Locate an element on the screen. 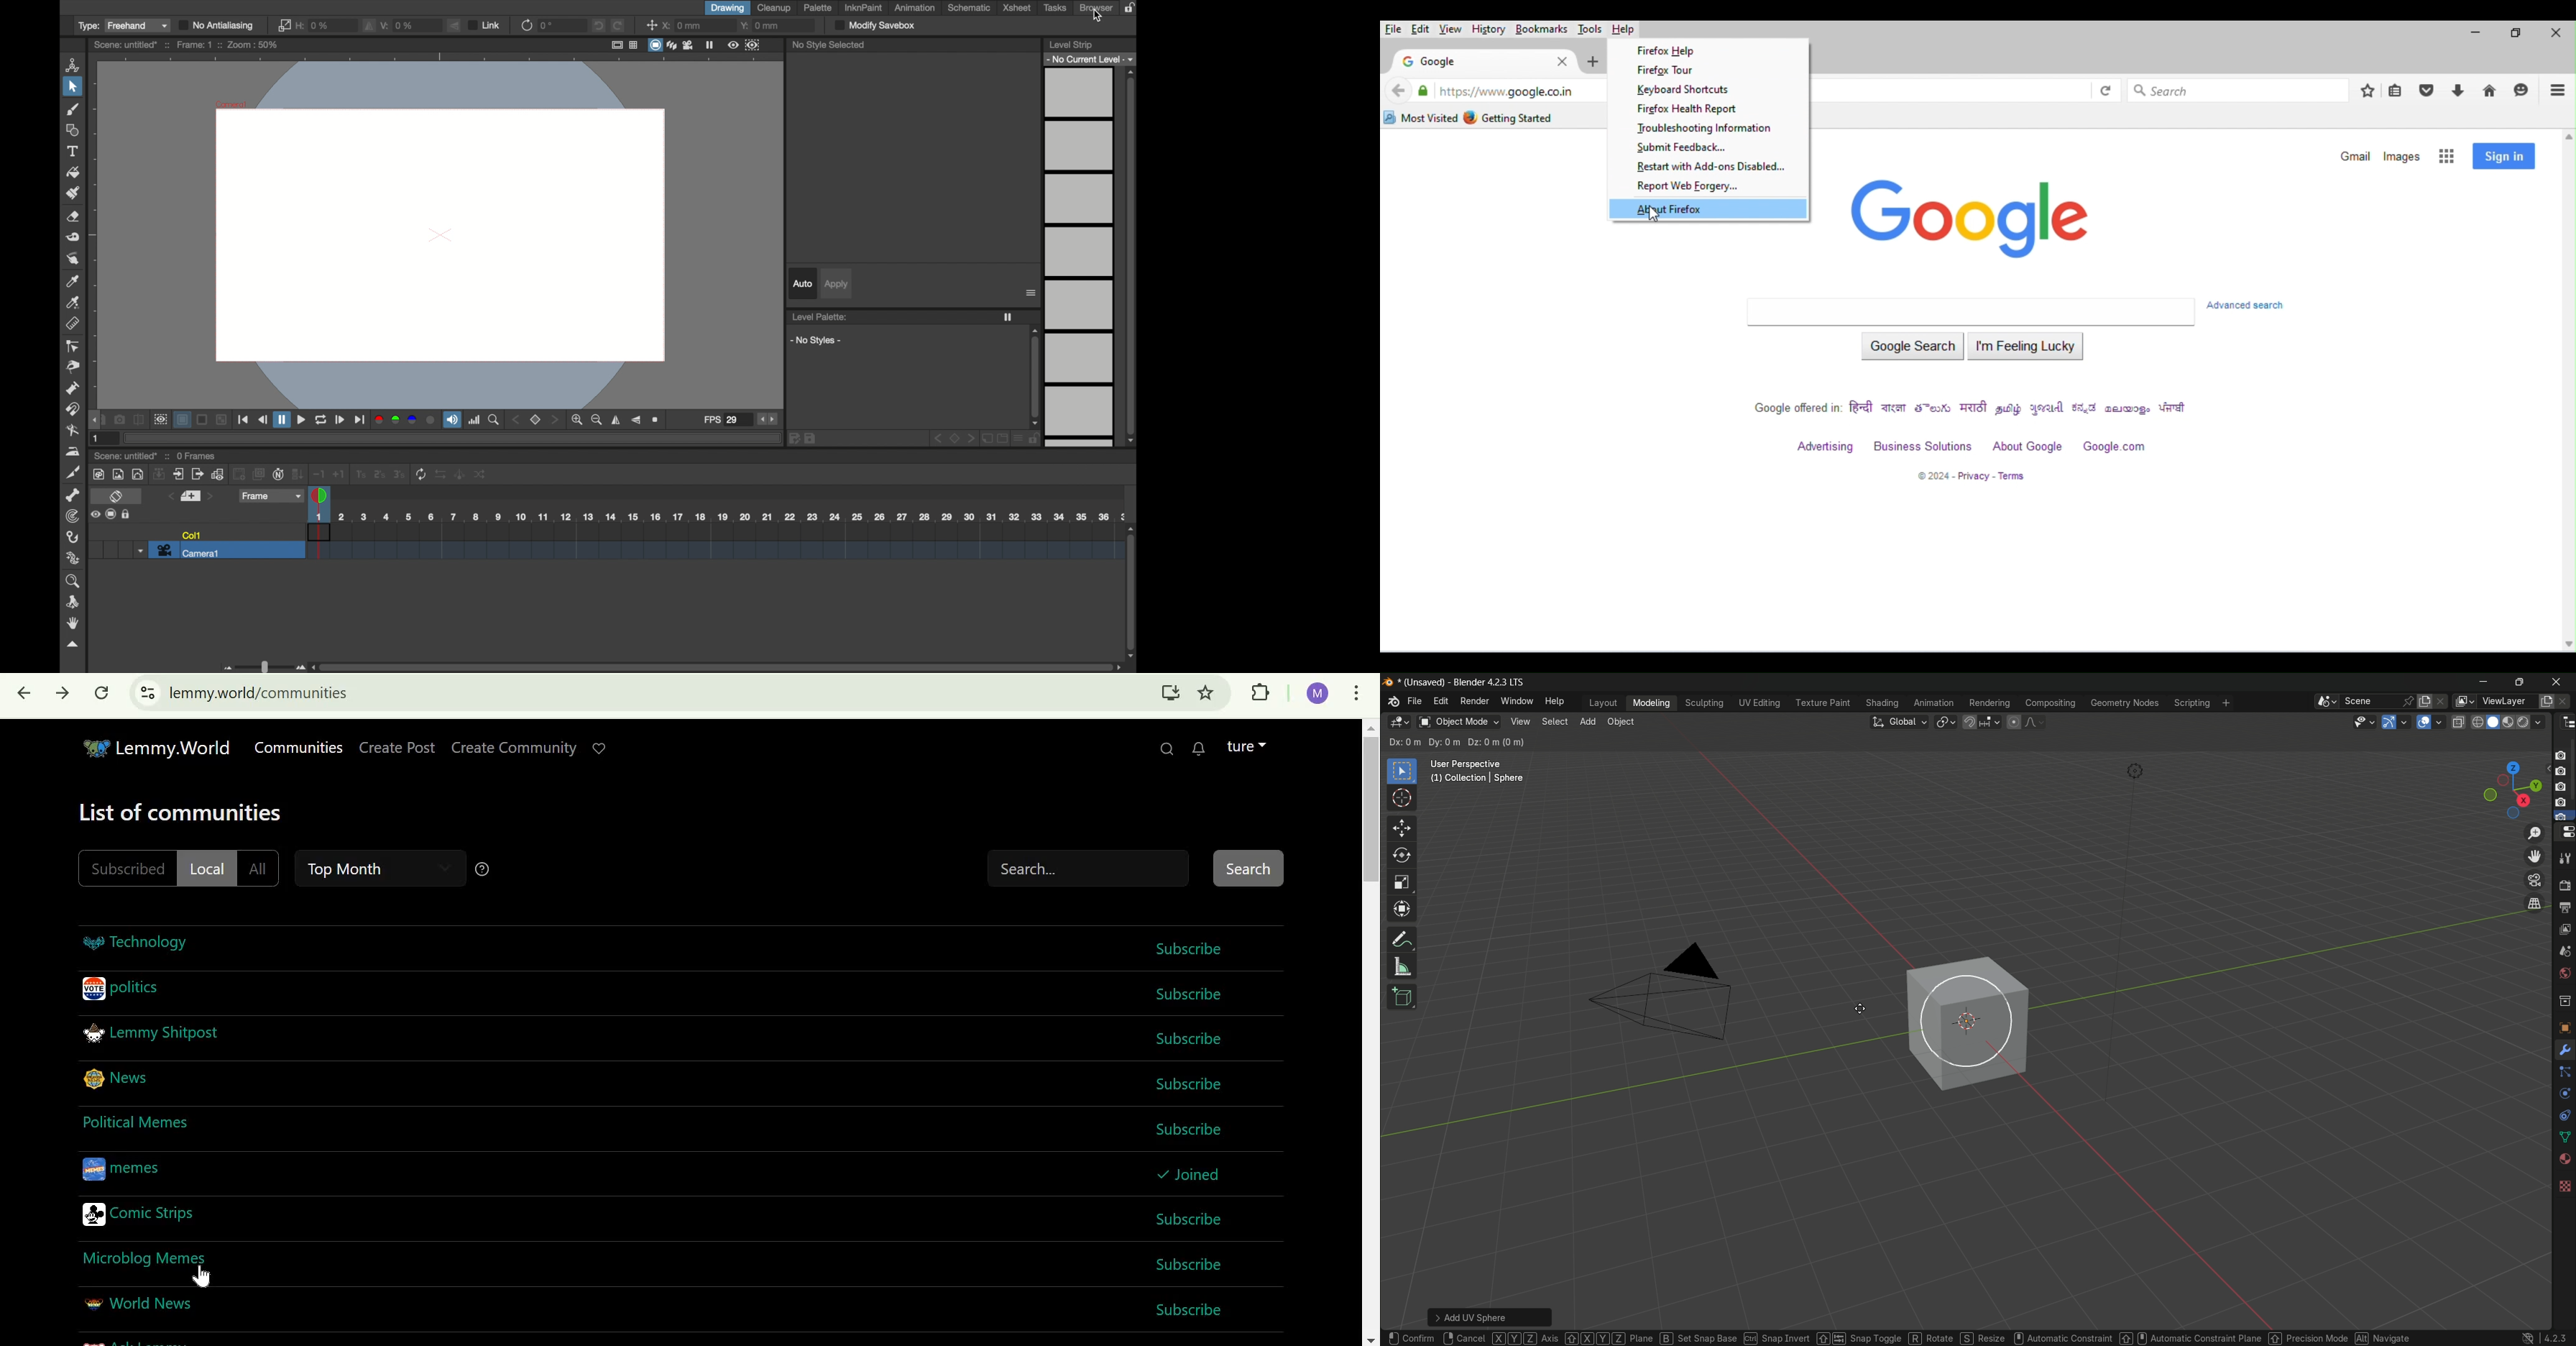  edit menu is located at coordinates (1442, 701).